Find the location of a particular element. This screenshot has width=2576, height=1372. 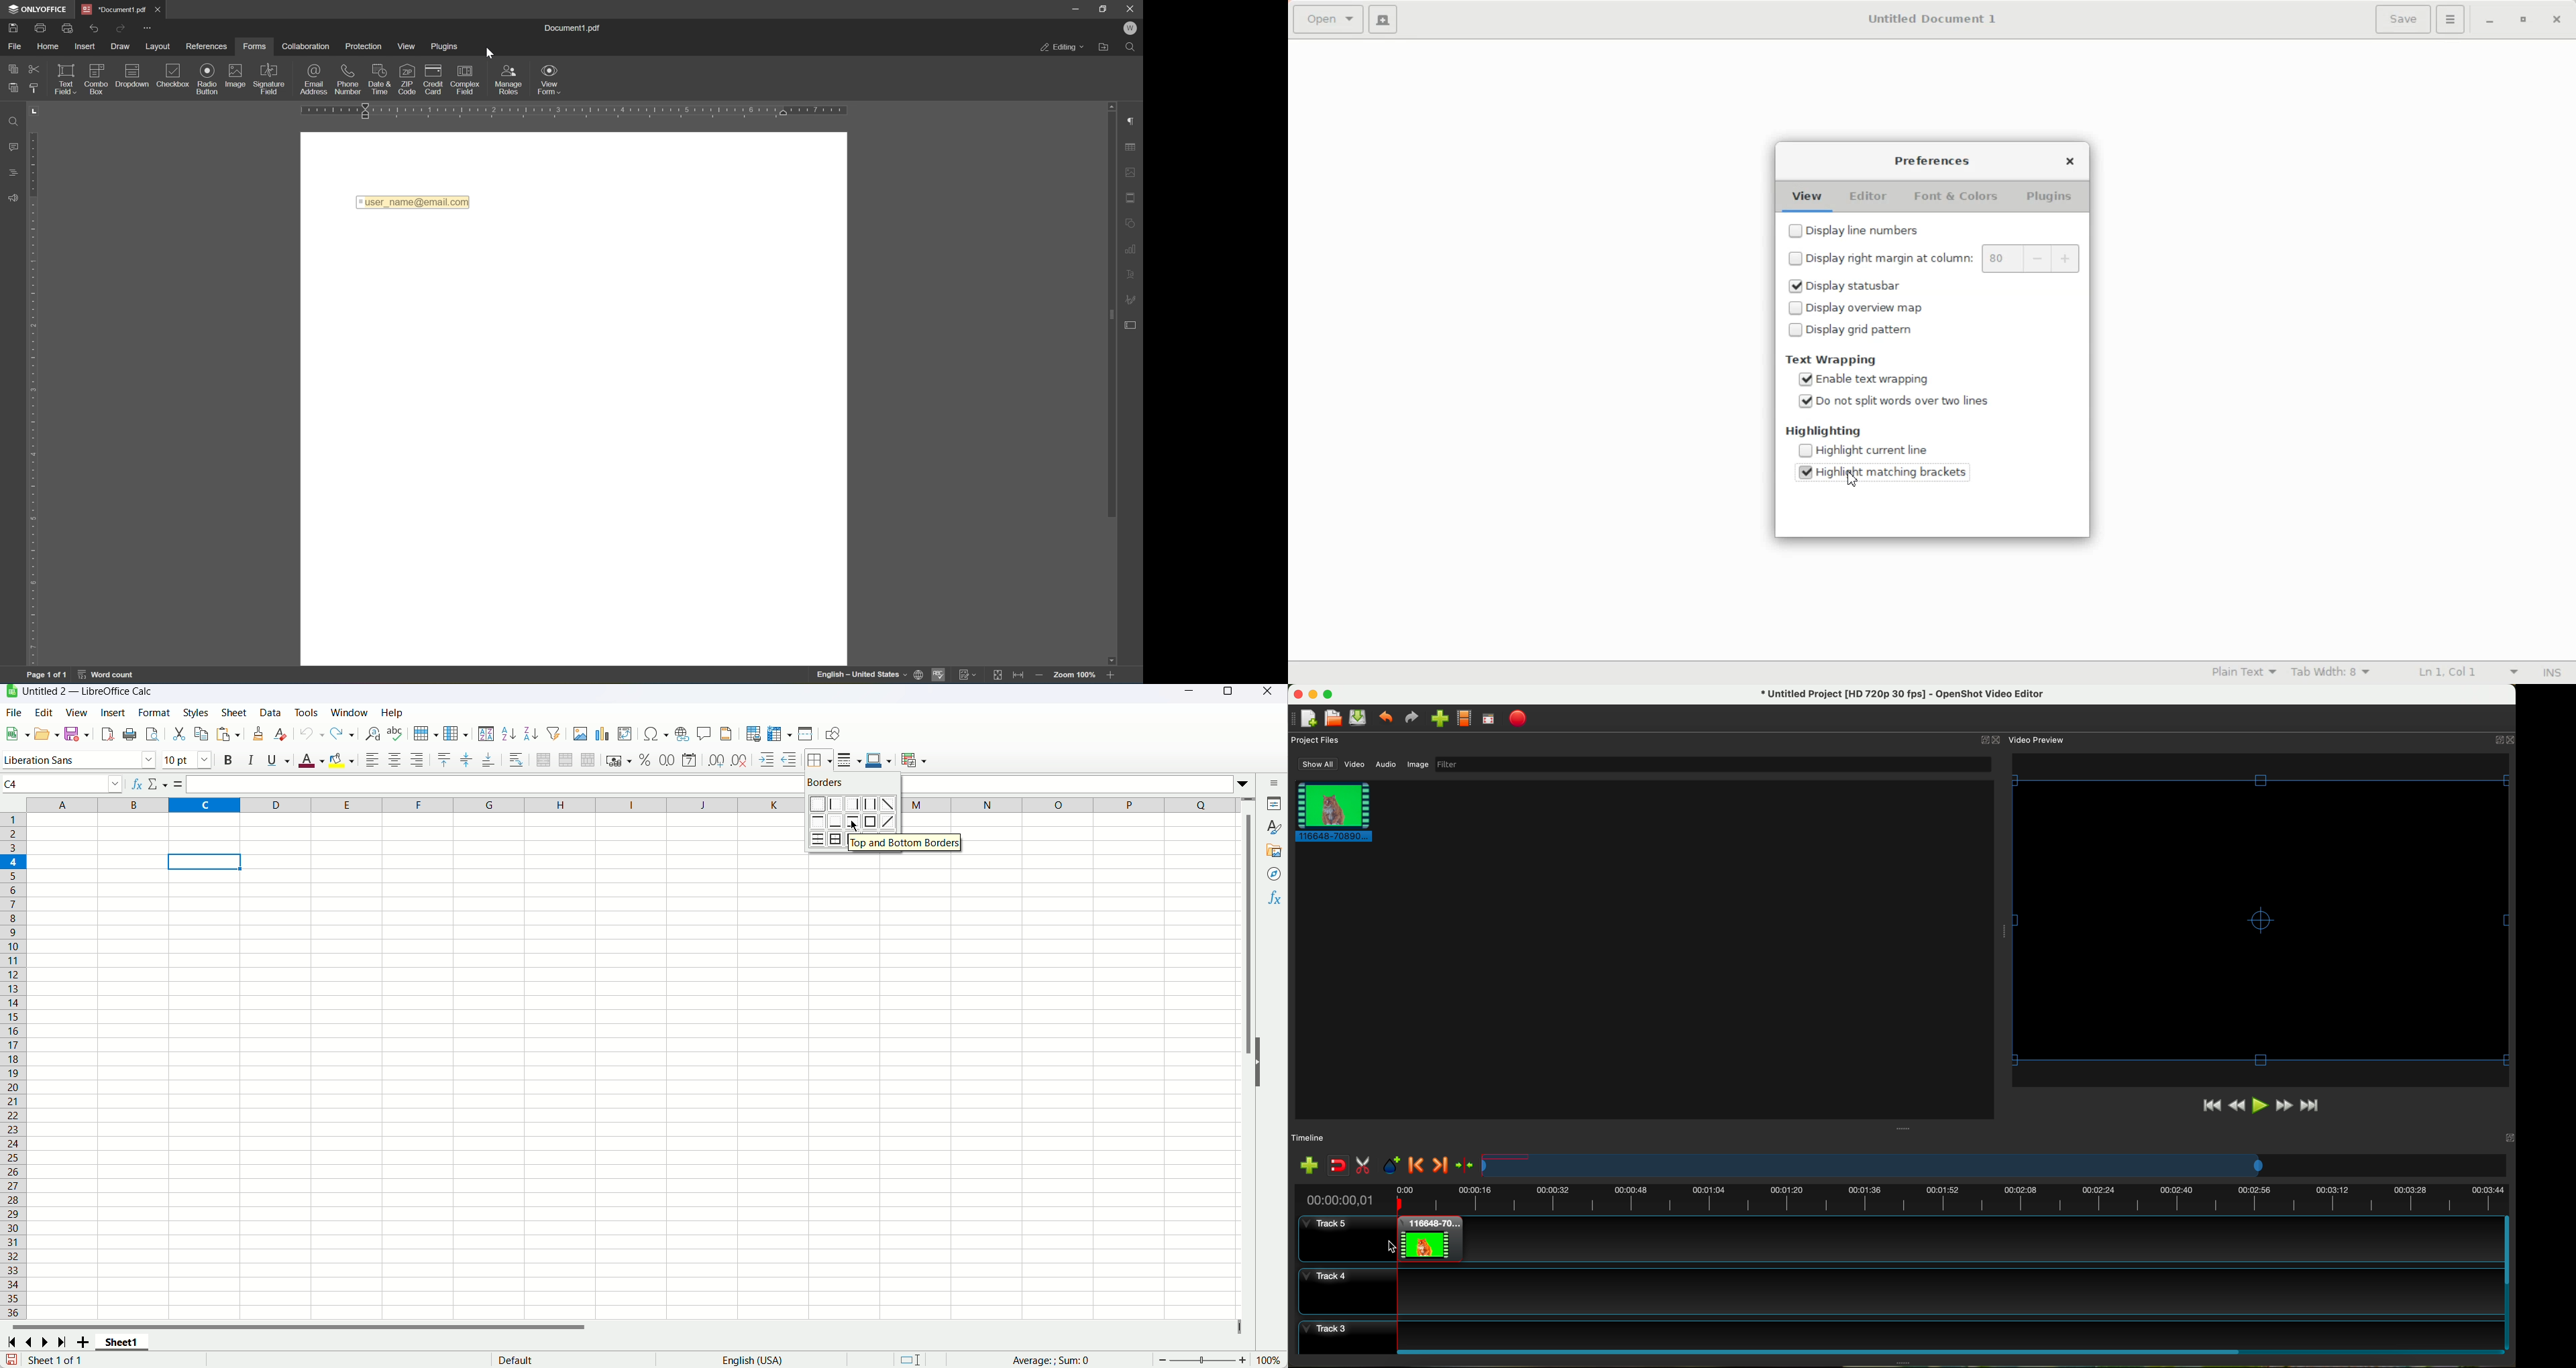

Last sheet is located at coordinates (63, 1343).